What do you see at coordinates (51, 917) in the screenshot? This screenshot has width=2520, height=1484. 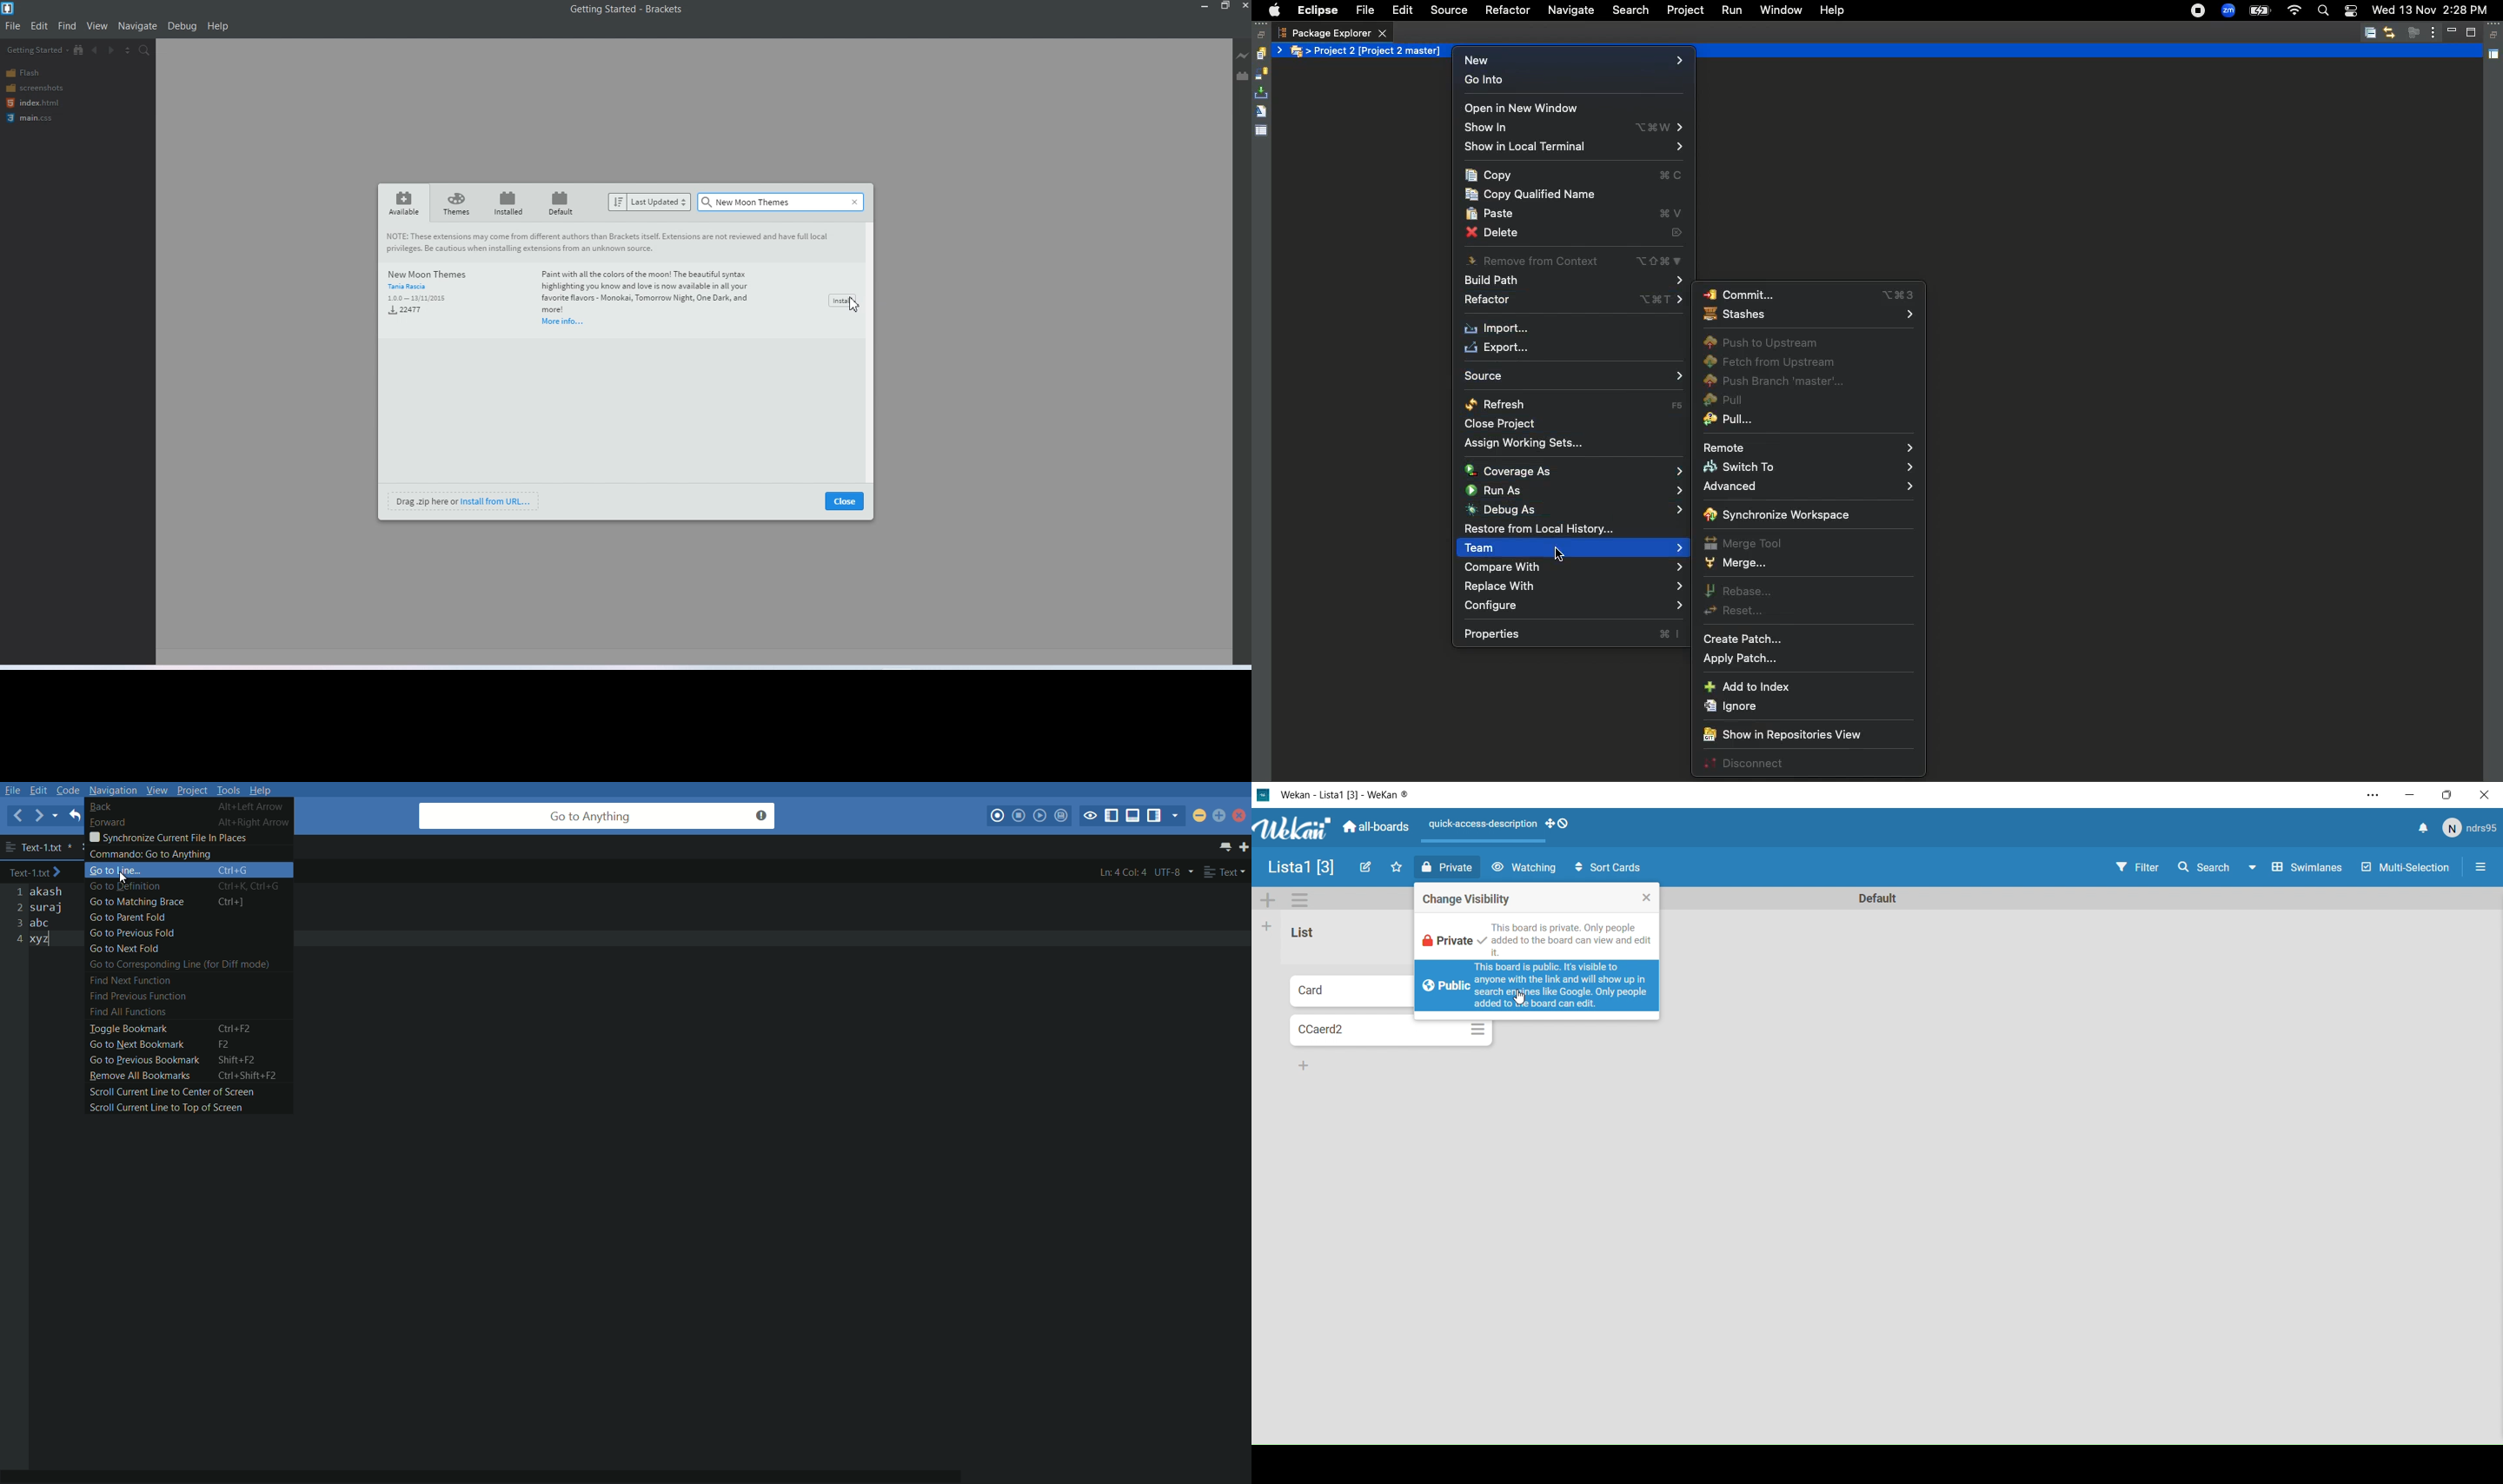 I see `akash suraj abc xyz` at bounding box center [51, 917].